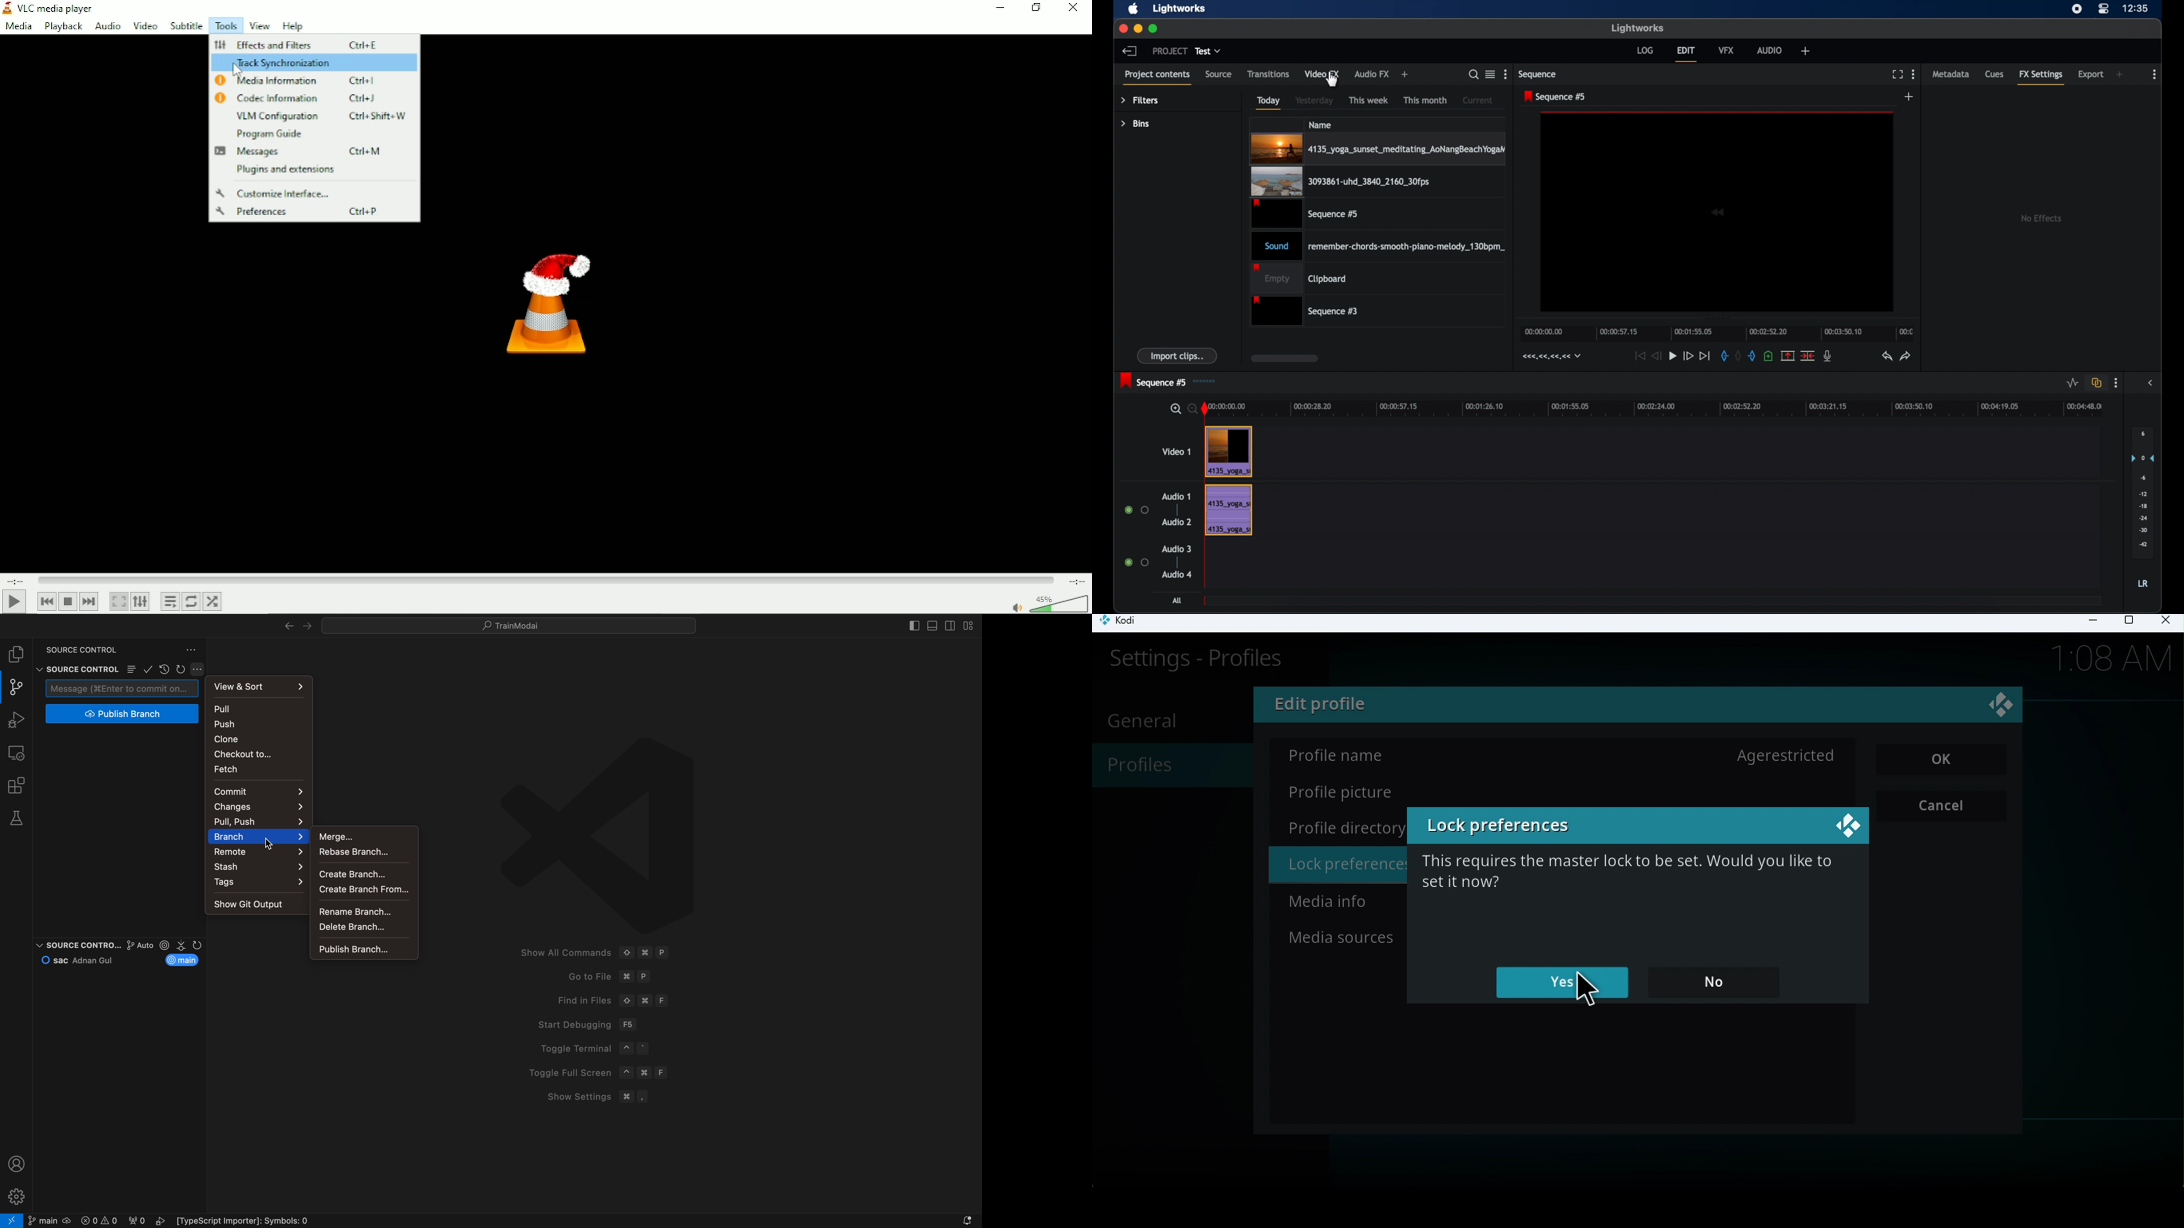 Image resolution: width=2184 pixels, height=1232 pixels. I want to click on graph, so click(130, 945).